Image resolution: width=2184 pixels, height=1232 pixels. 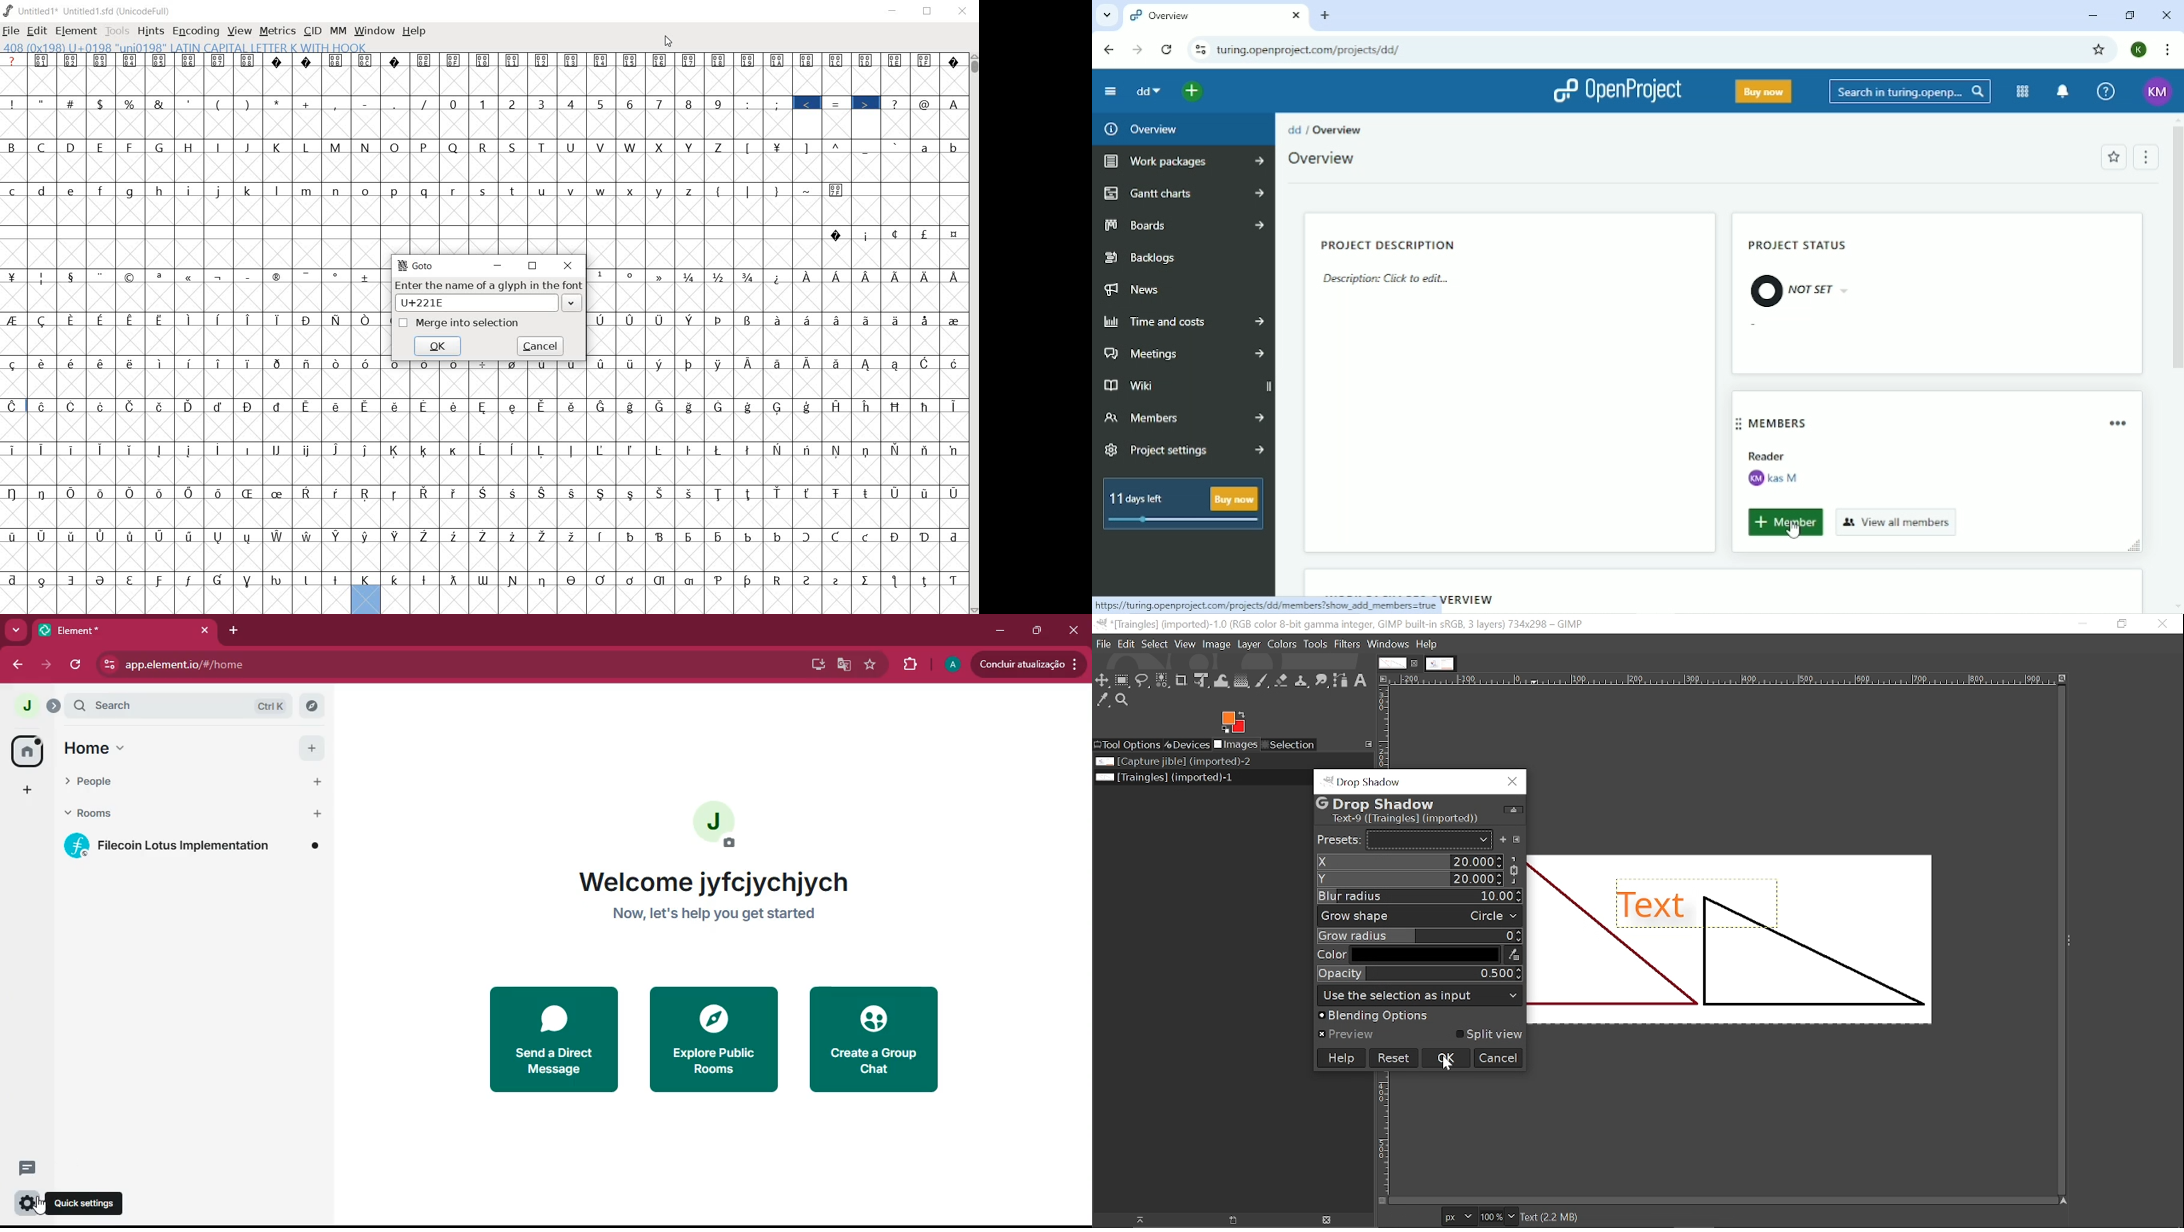 I want to click on up, so click(x=1512, y=812).